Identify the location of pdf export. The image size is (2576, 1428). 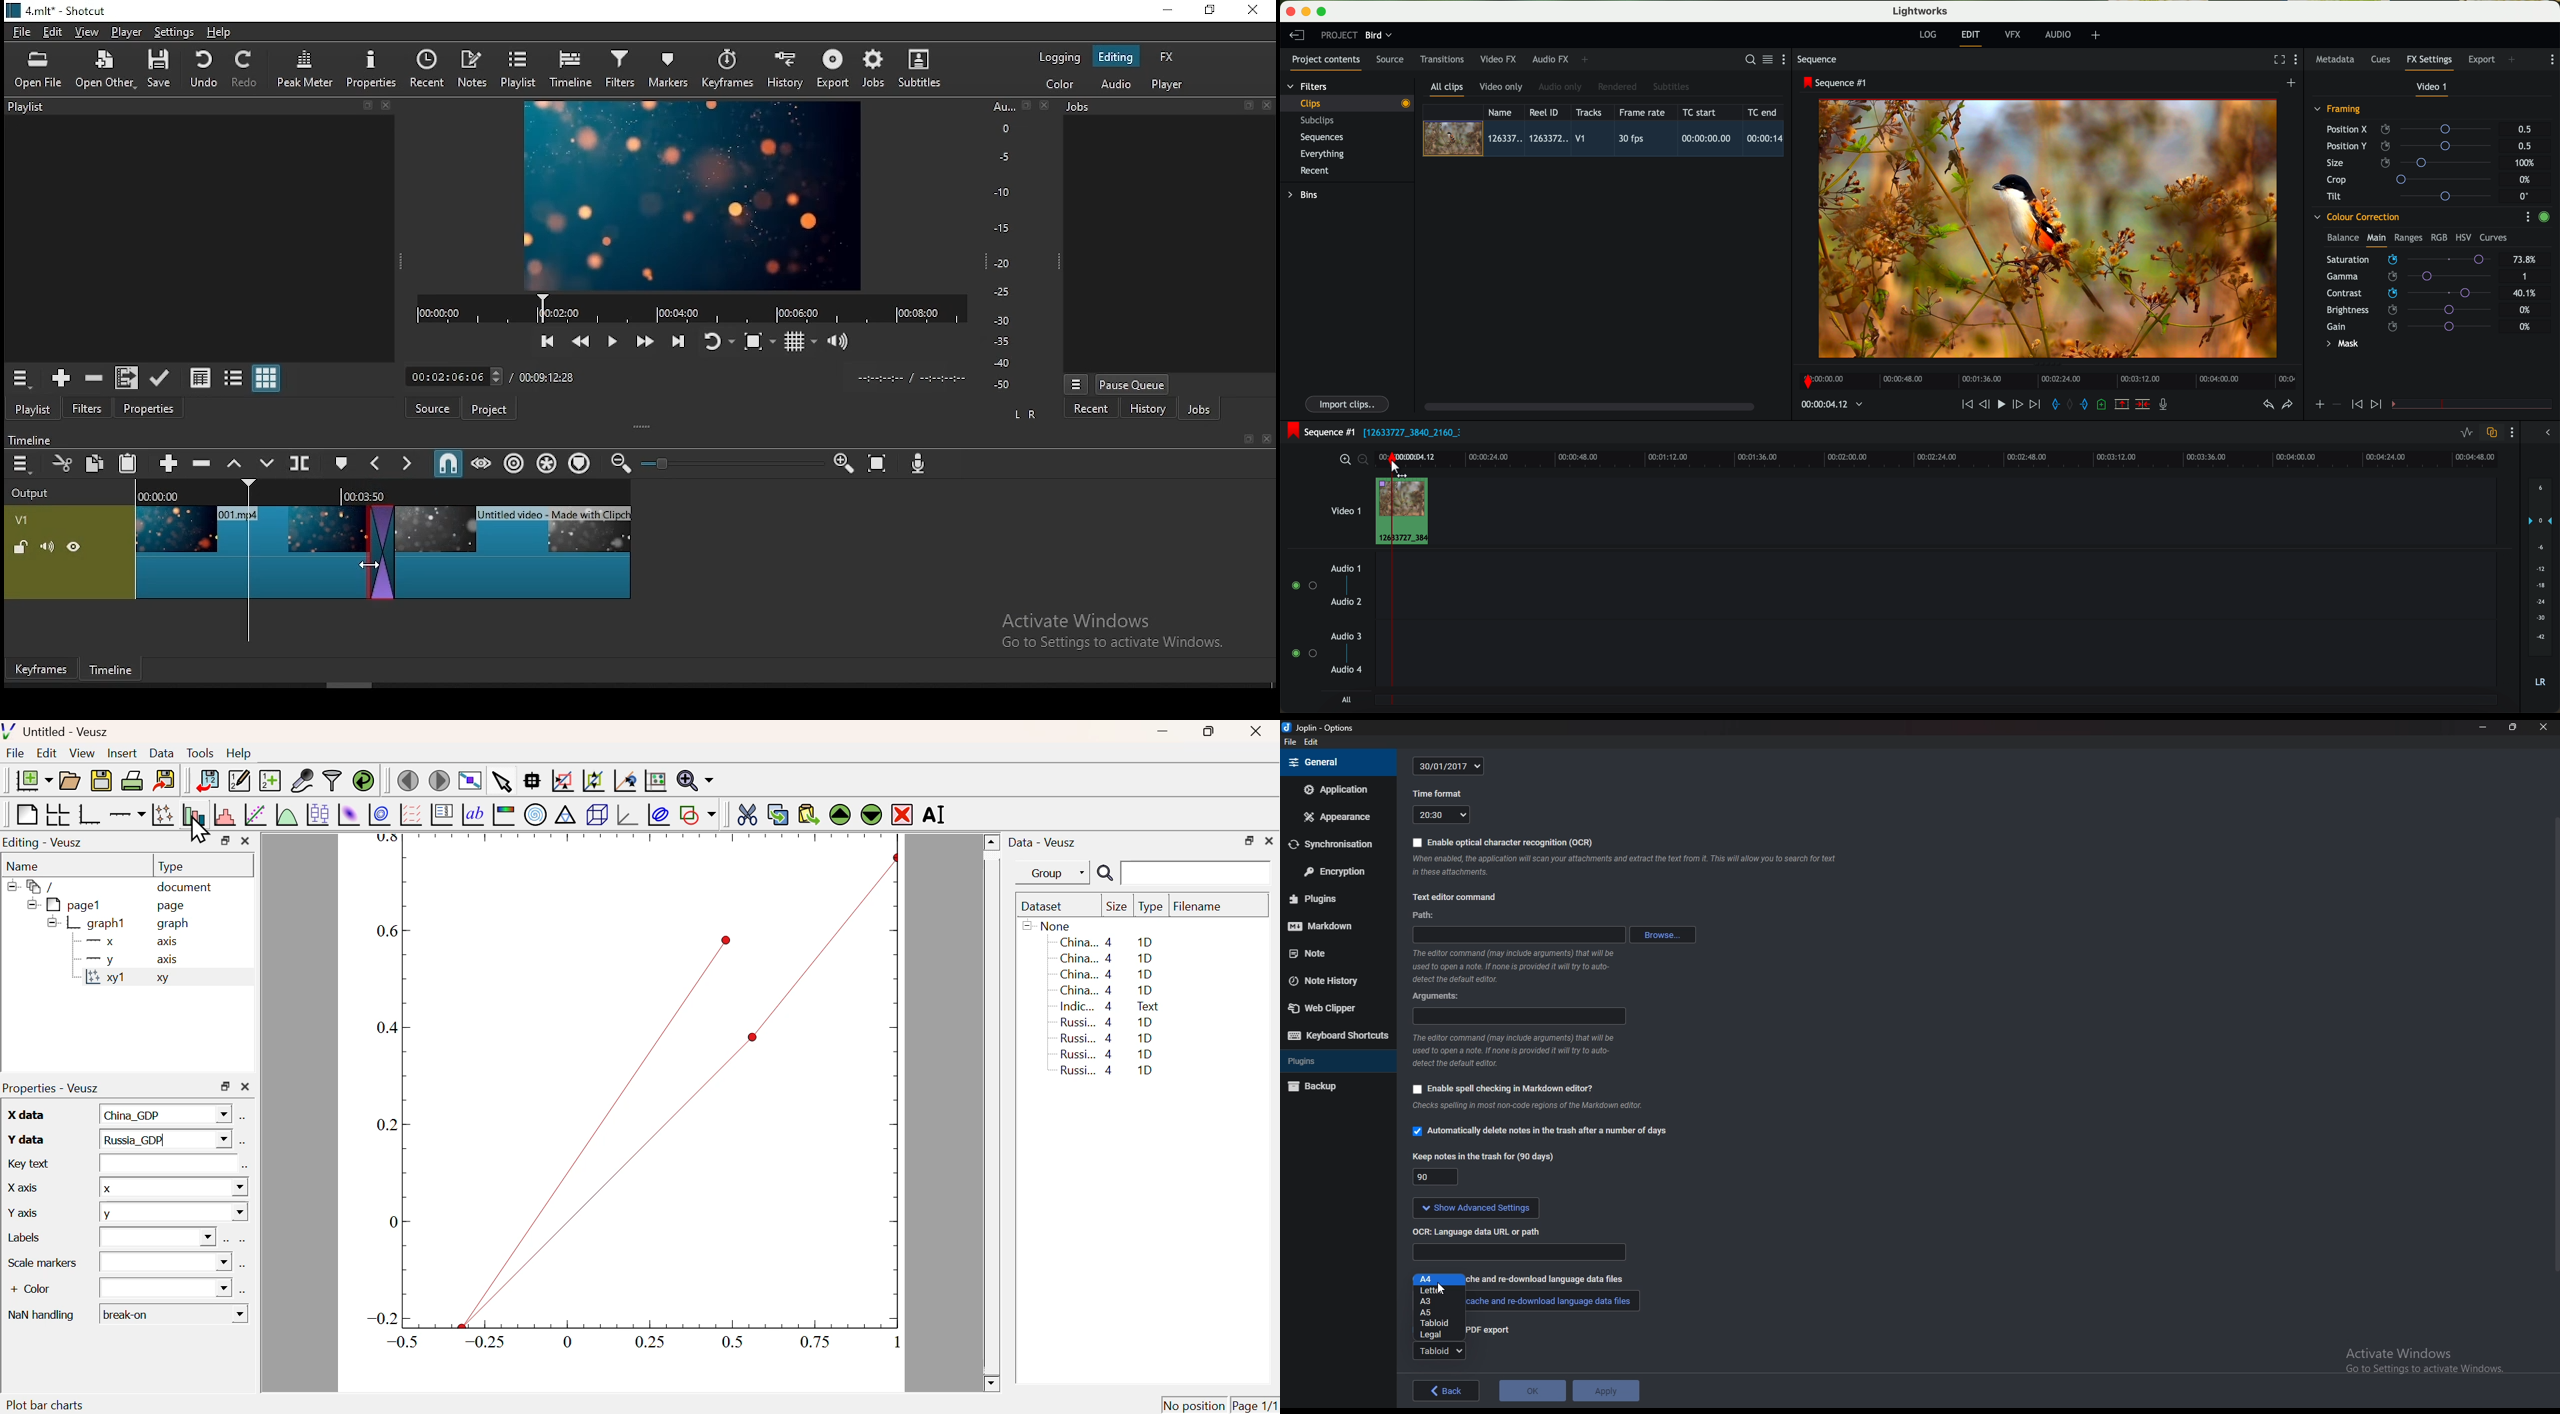
(1497, 1330).